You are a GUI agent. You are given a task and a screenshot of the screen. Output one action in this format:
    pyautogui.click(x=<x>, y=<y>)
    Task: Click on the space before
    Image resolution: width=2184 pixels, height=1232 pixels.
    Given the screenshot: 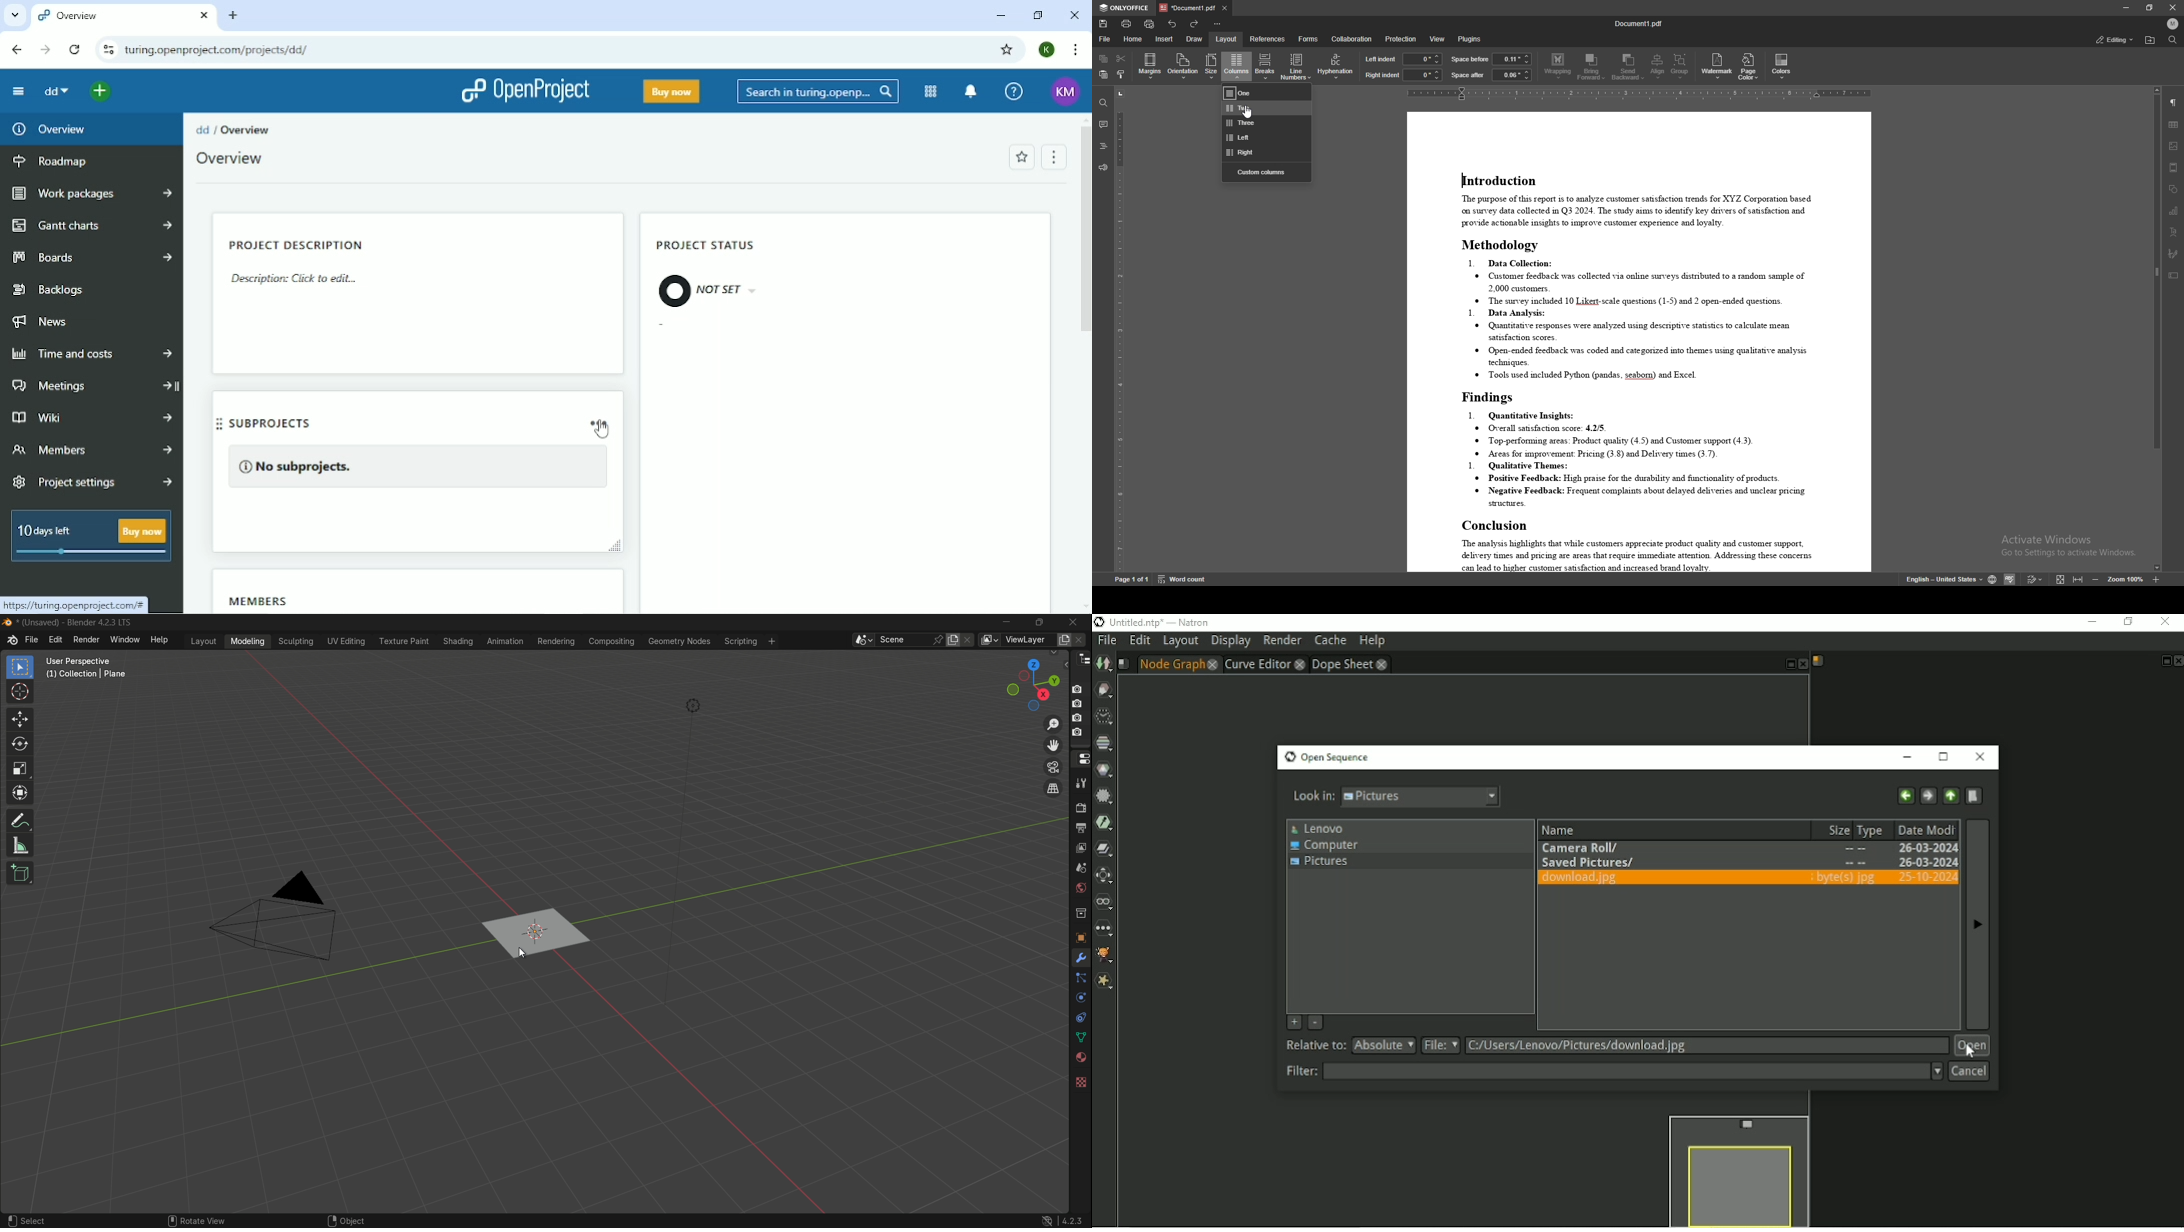 What is the action you would take?
    pyautogui.click(x=1471, y=59)
    